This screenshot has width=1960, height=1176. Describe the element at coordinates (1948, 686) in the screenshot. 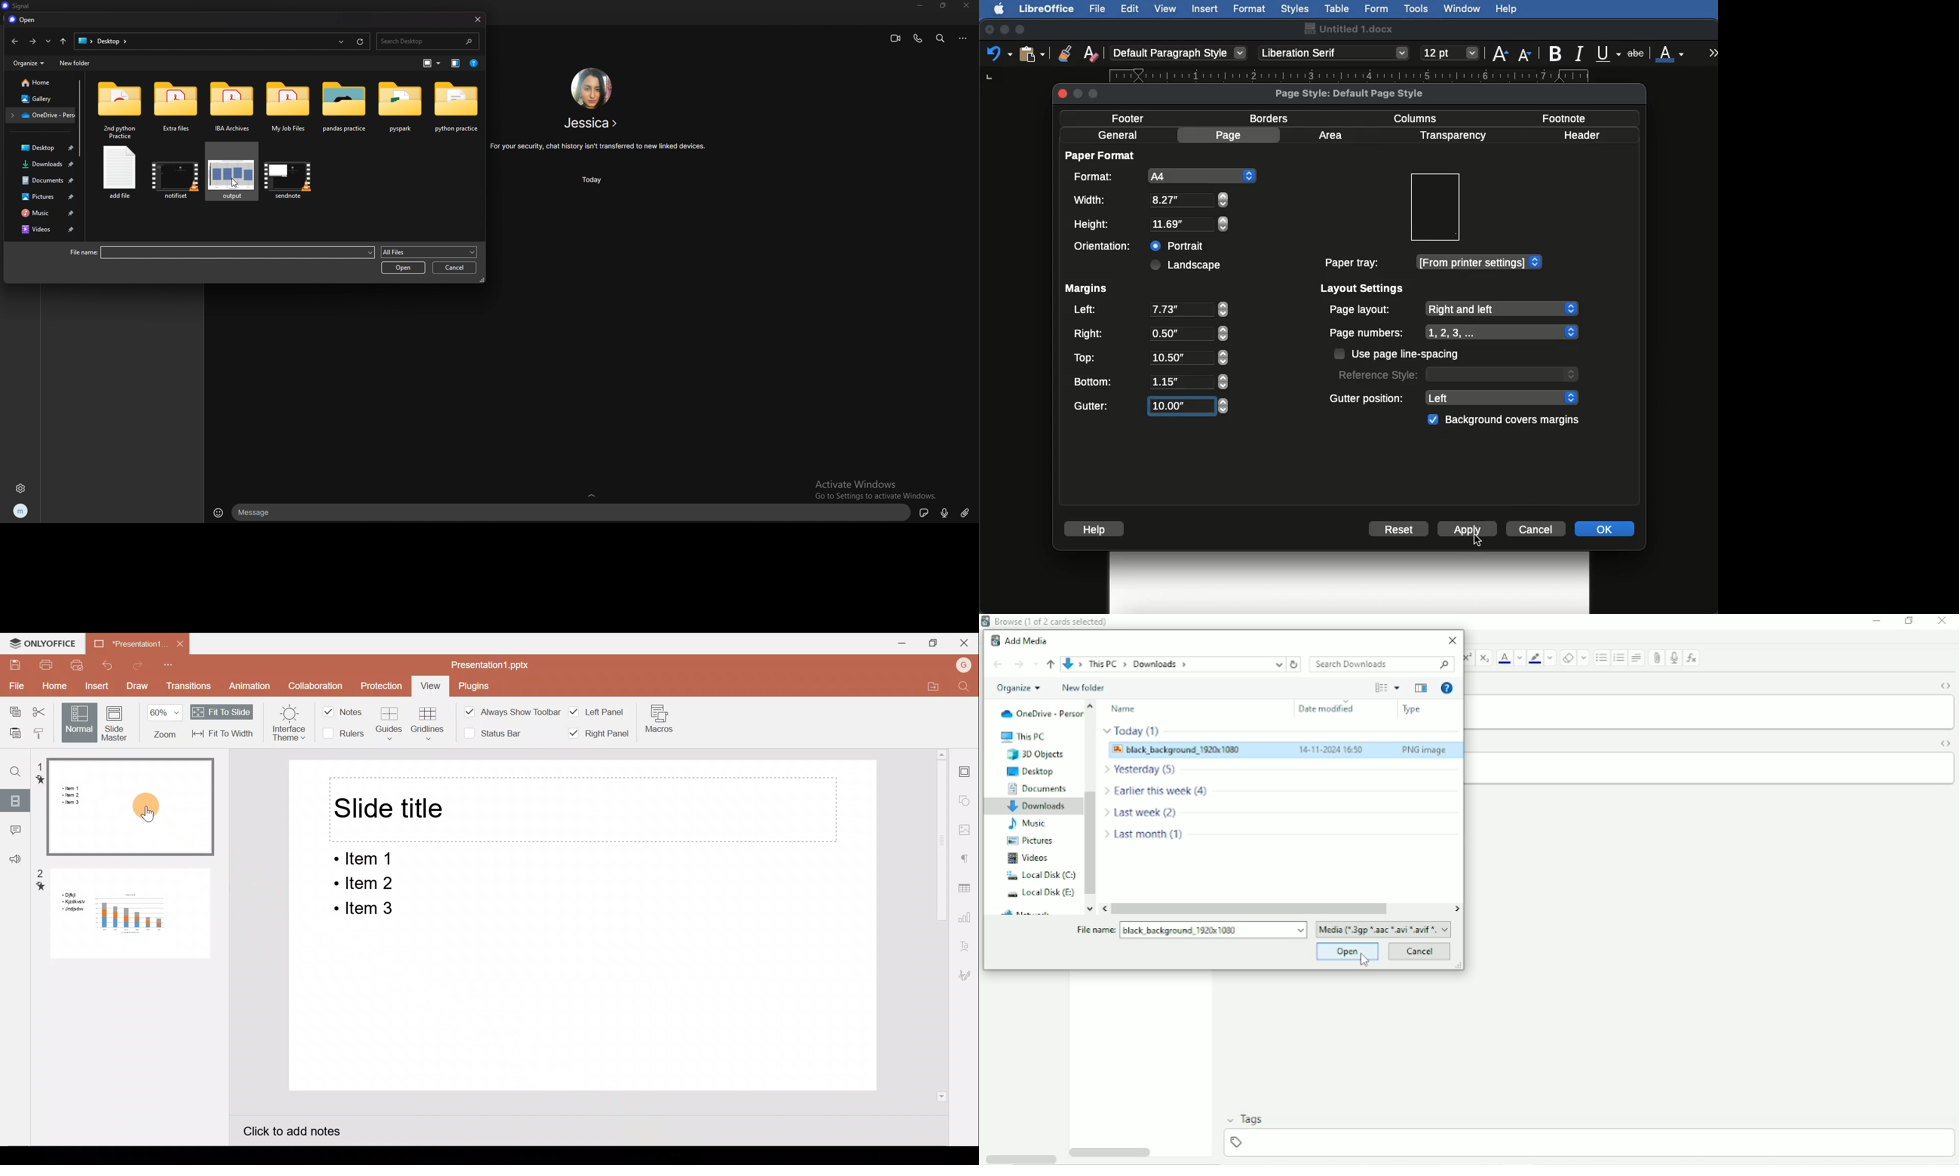

I see `Toggle HTML Editor` at that location.